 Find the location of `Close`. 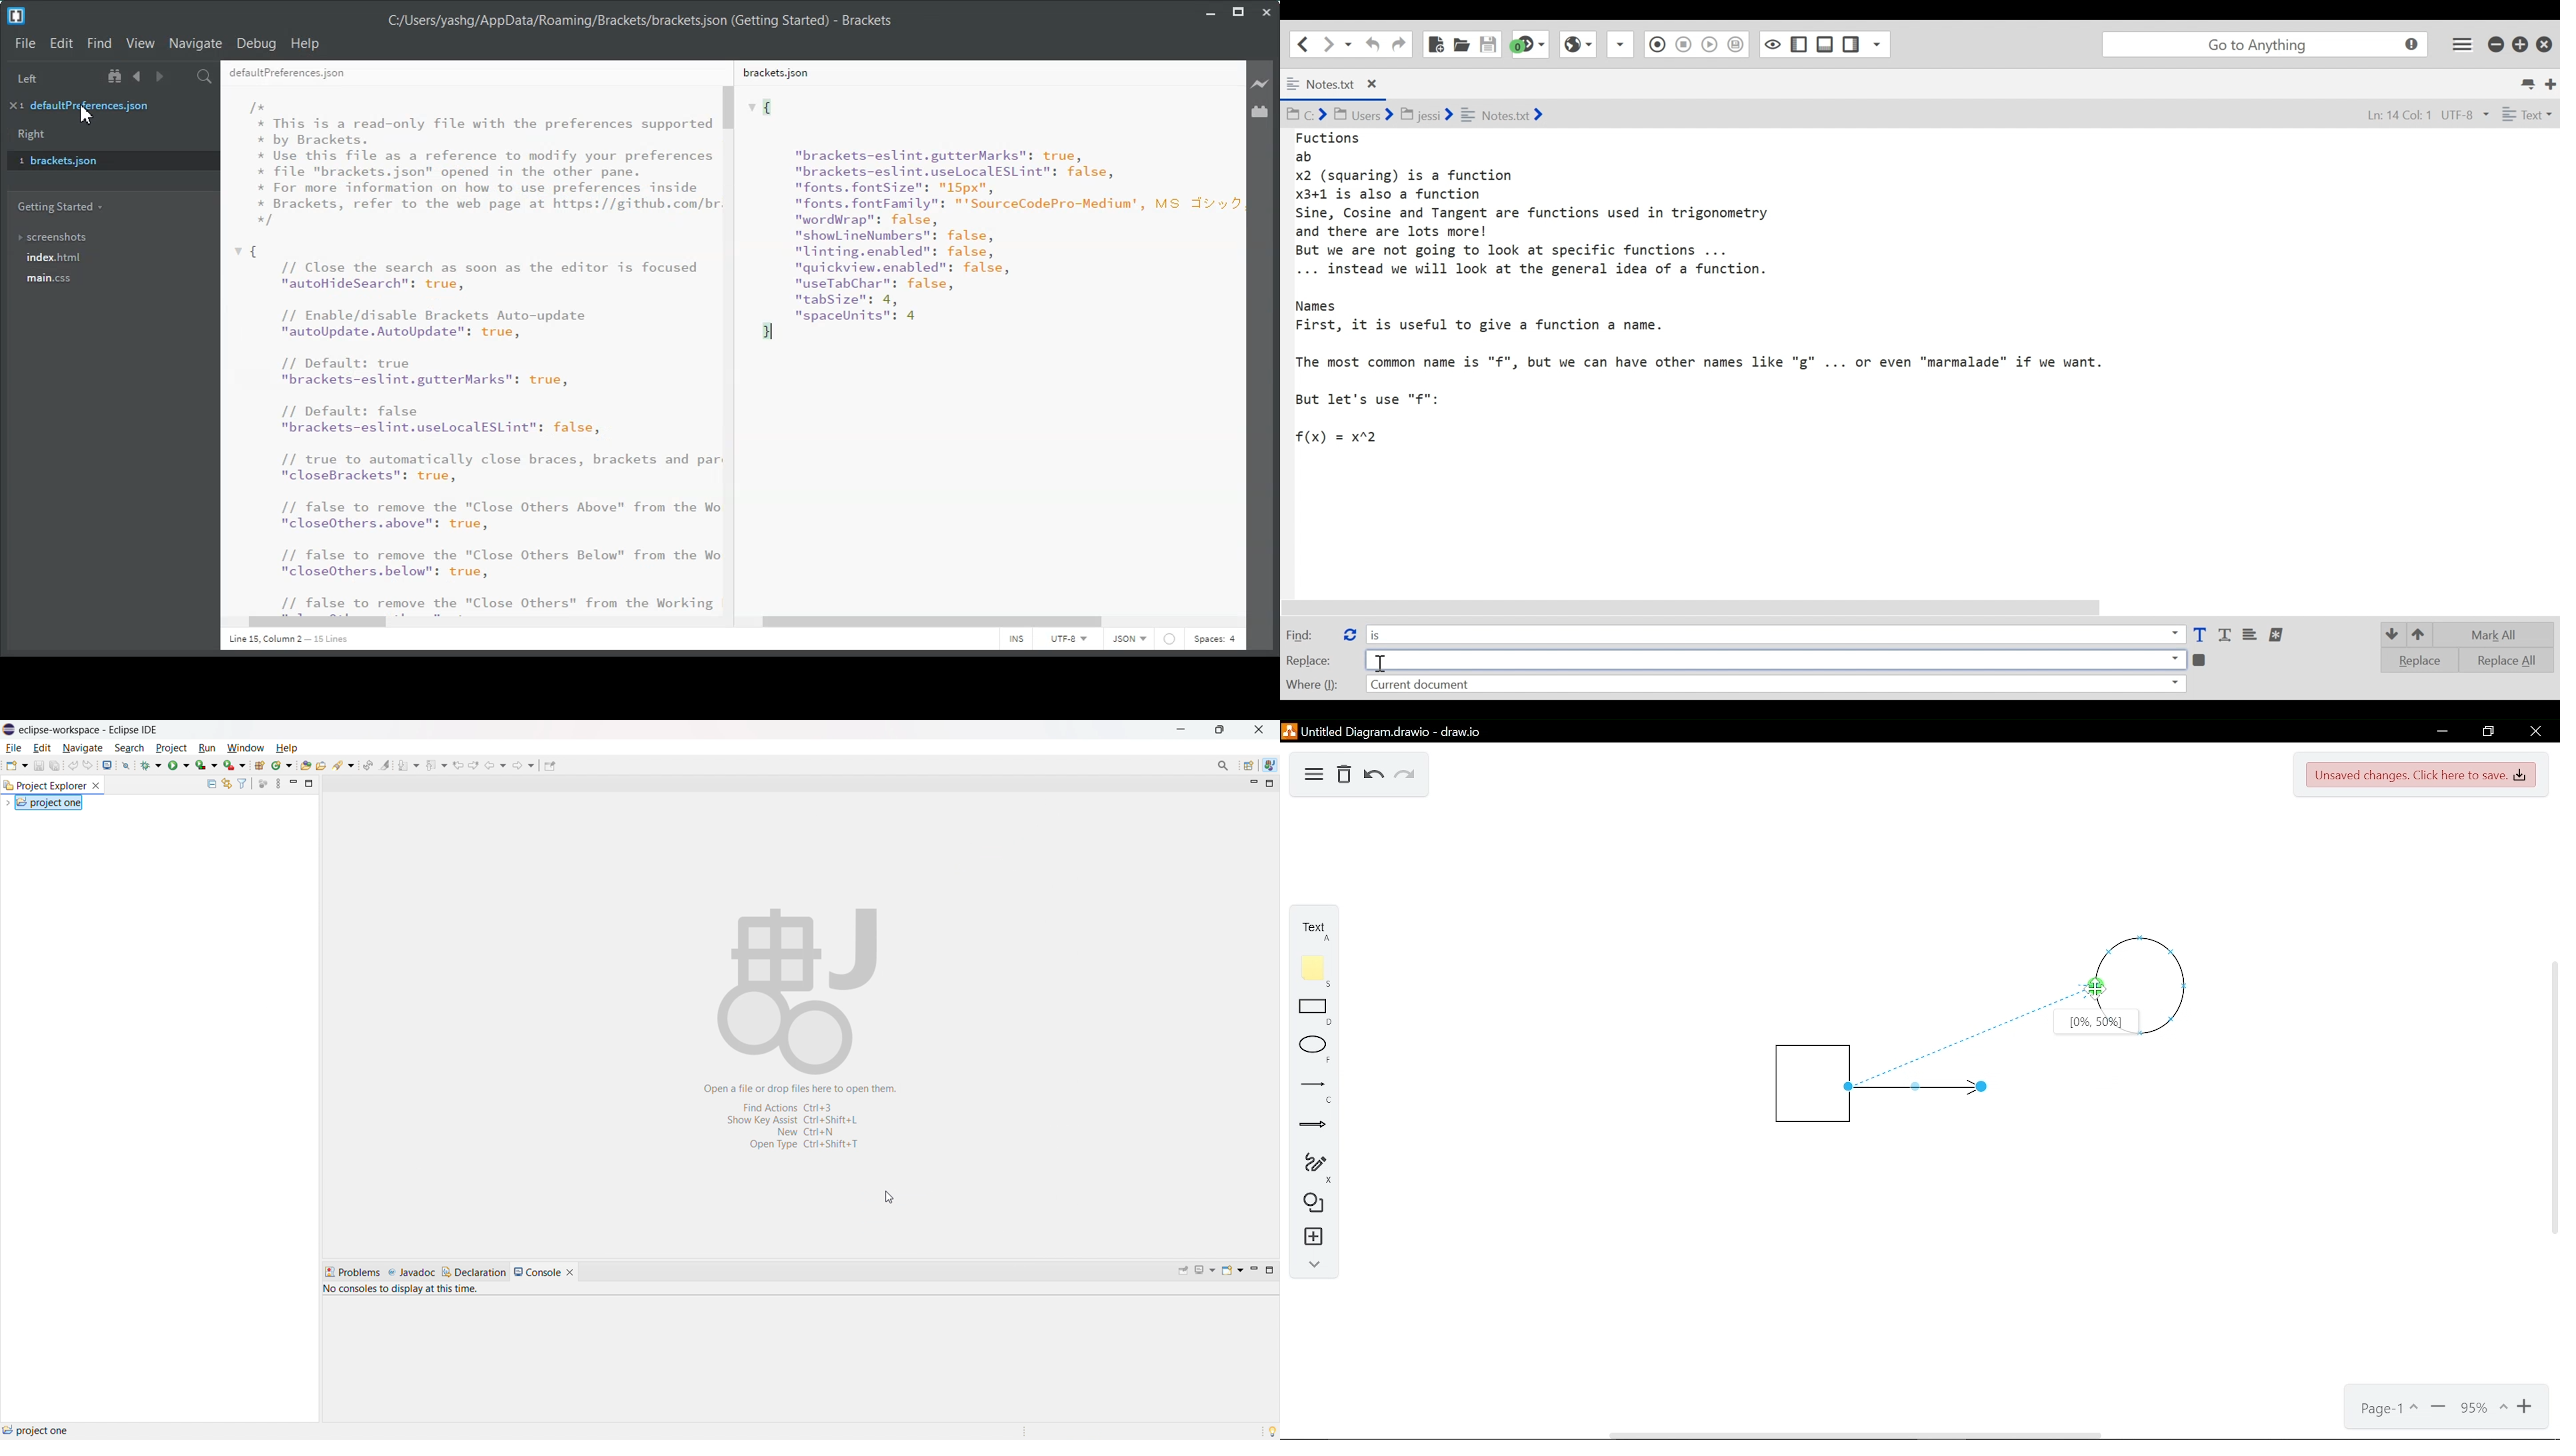

Close is located at coordinates (2546, 41).